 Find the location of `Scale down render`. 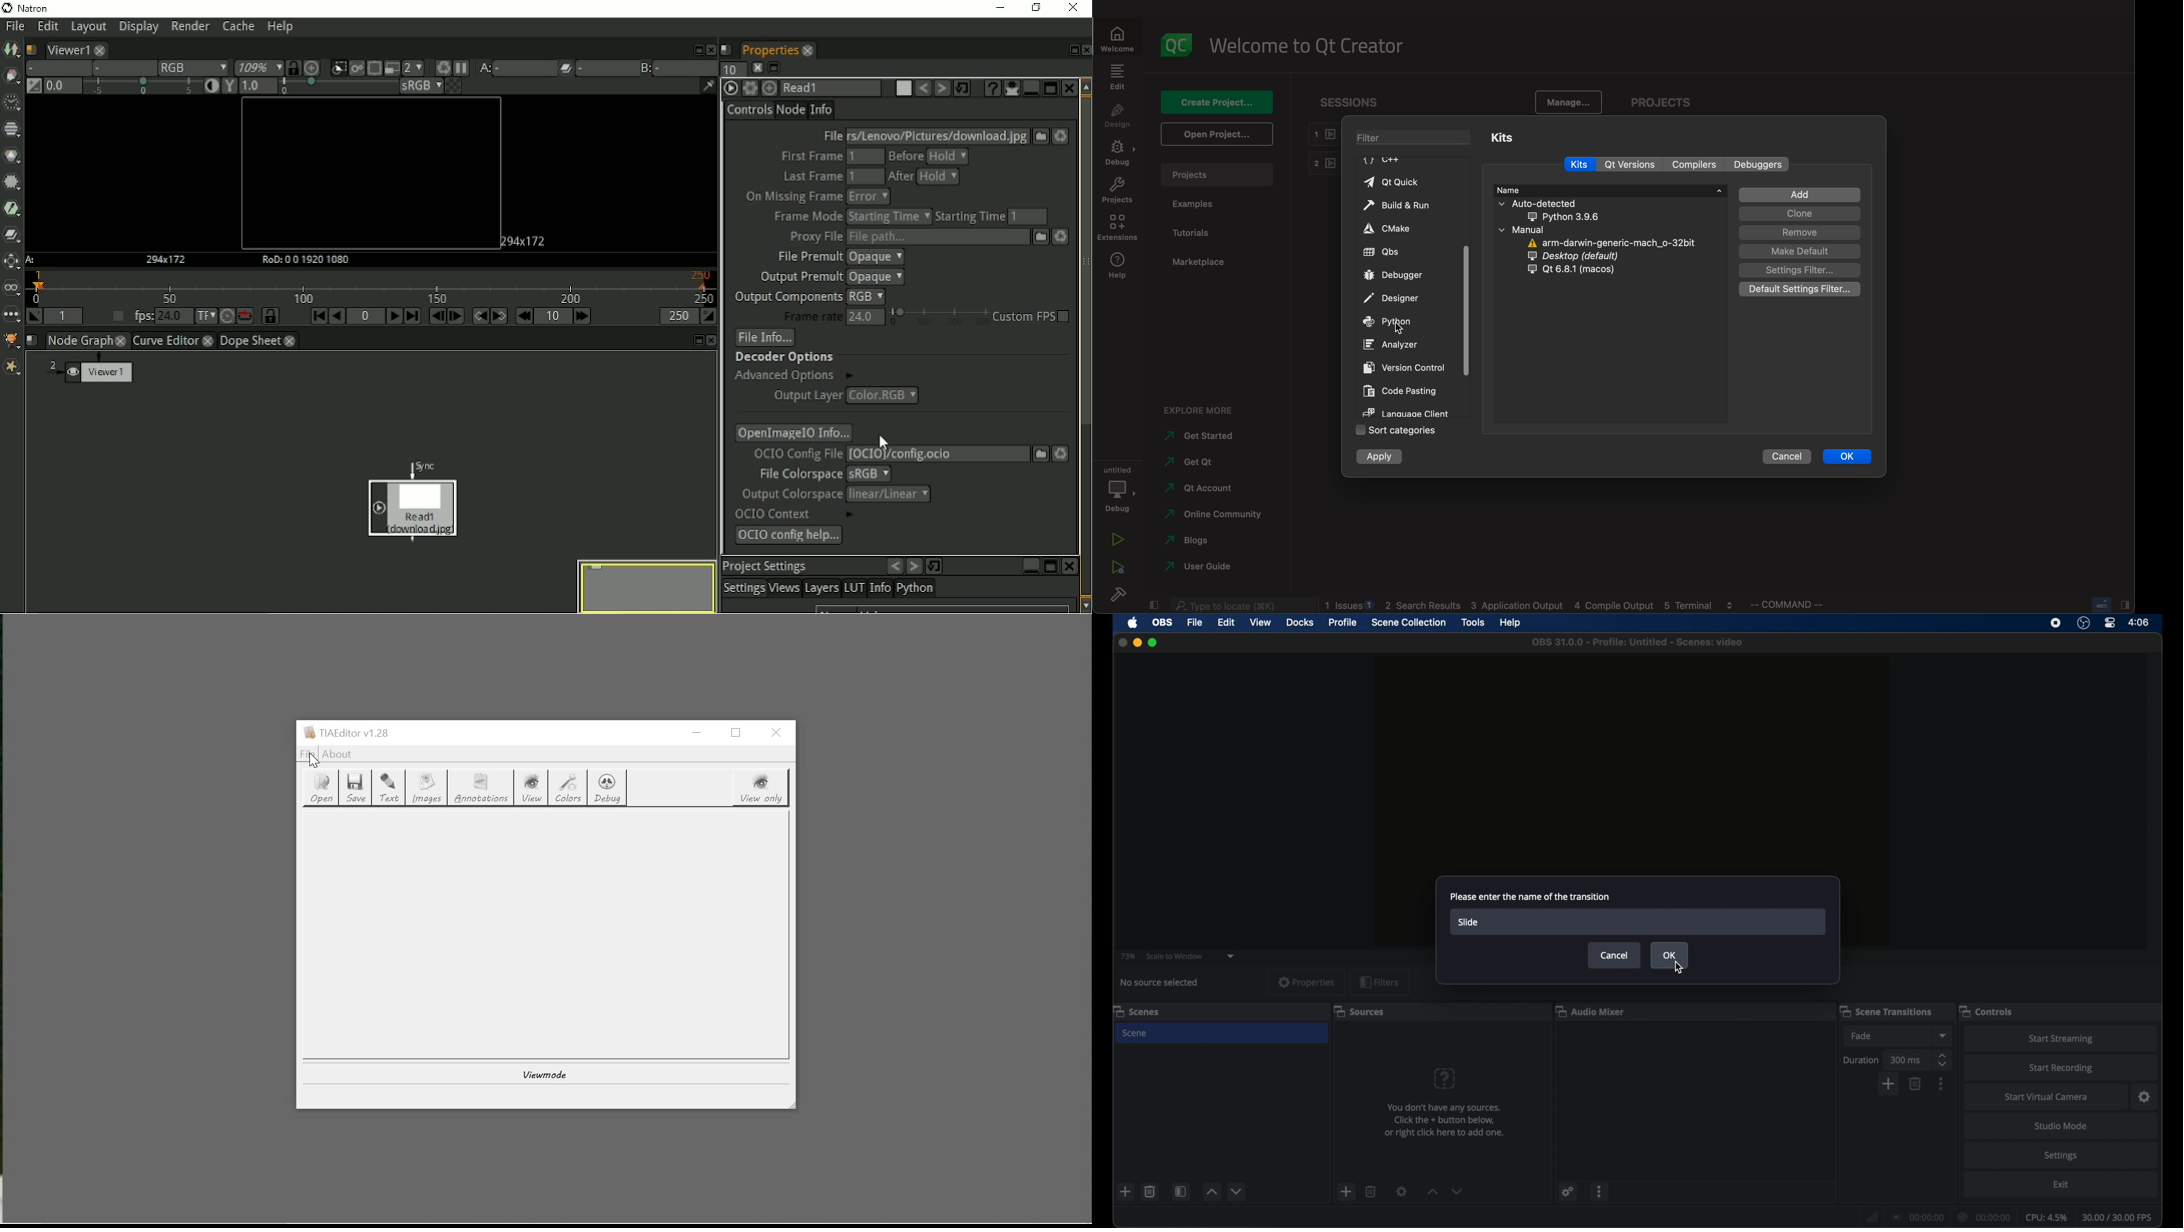

Scale down render is located at coordinates (409, 67).